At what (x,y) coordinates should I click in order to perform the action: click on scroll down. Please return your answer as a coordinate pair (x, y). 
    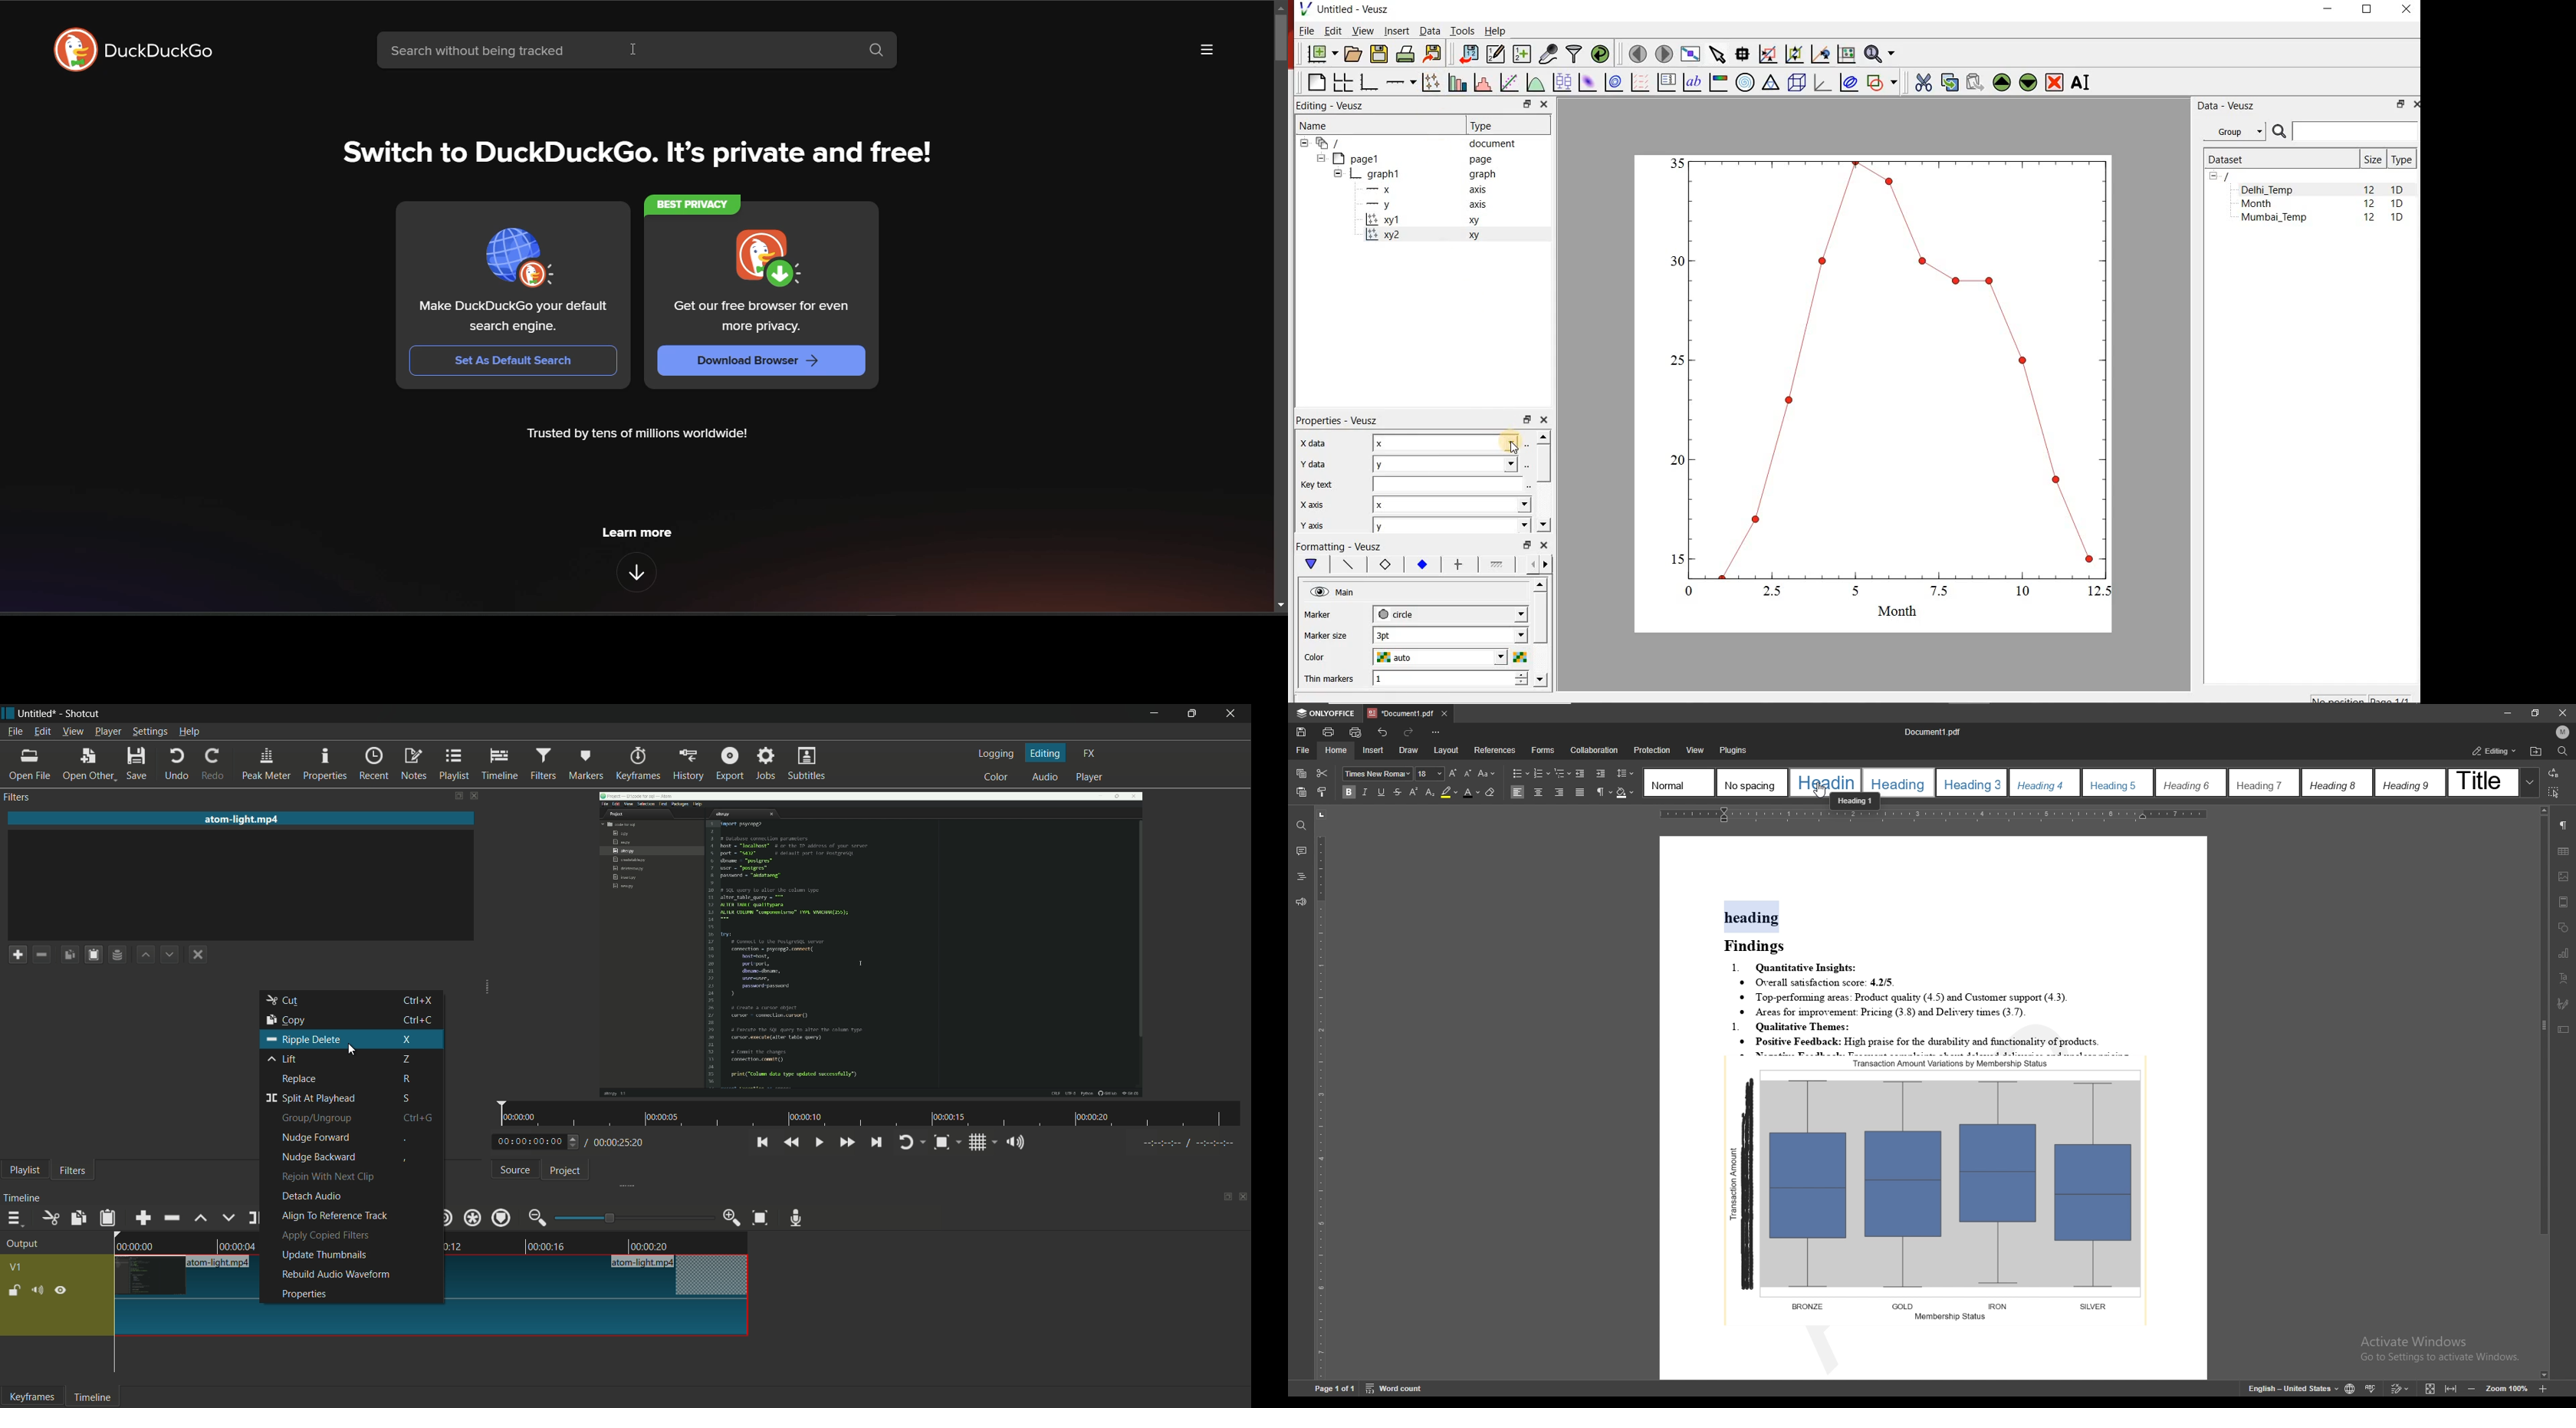
    Looking at the image, I should click on (2543, 1376).